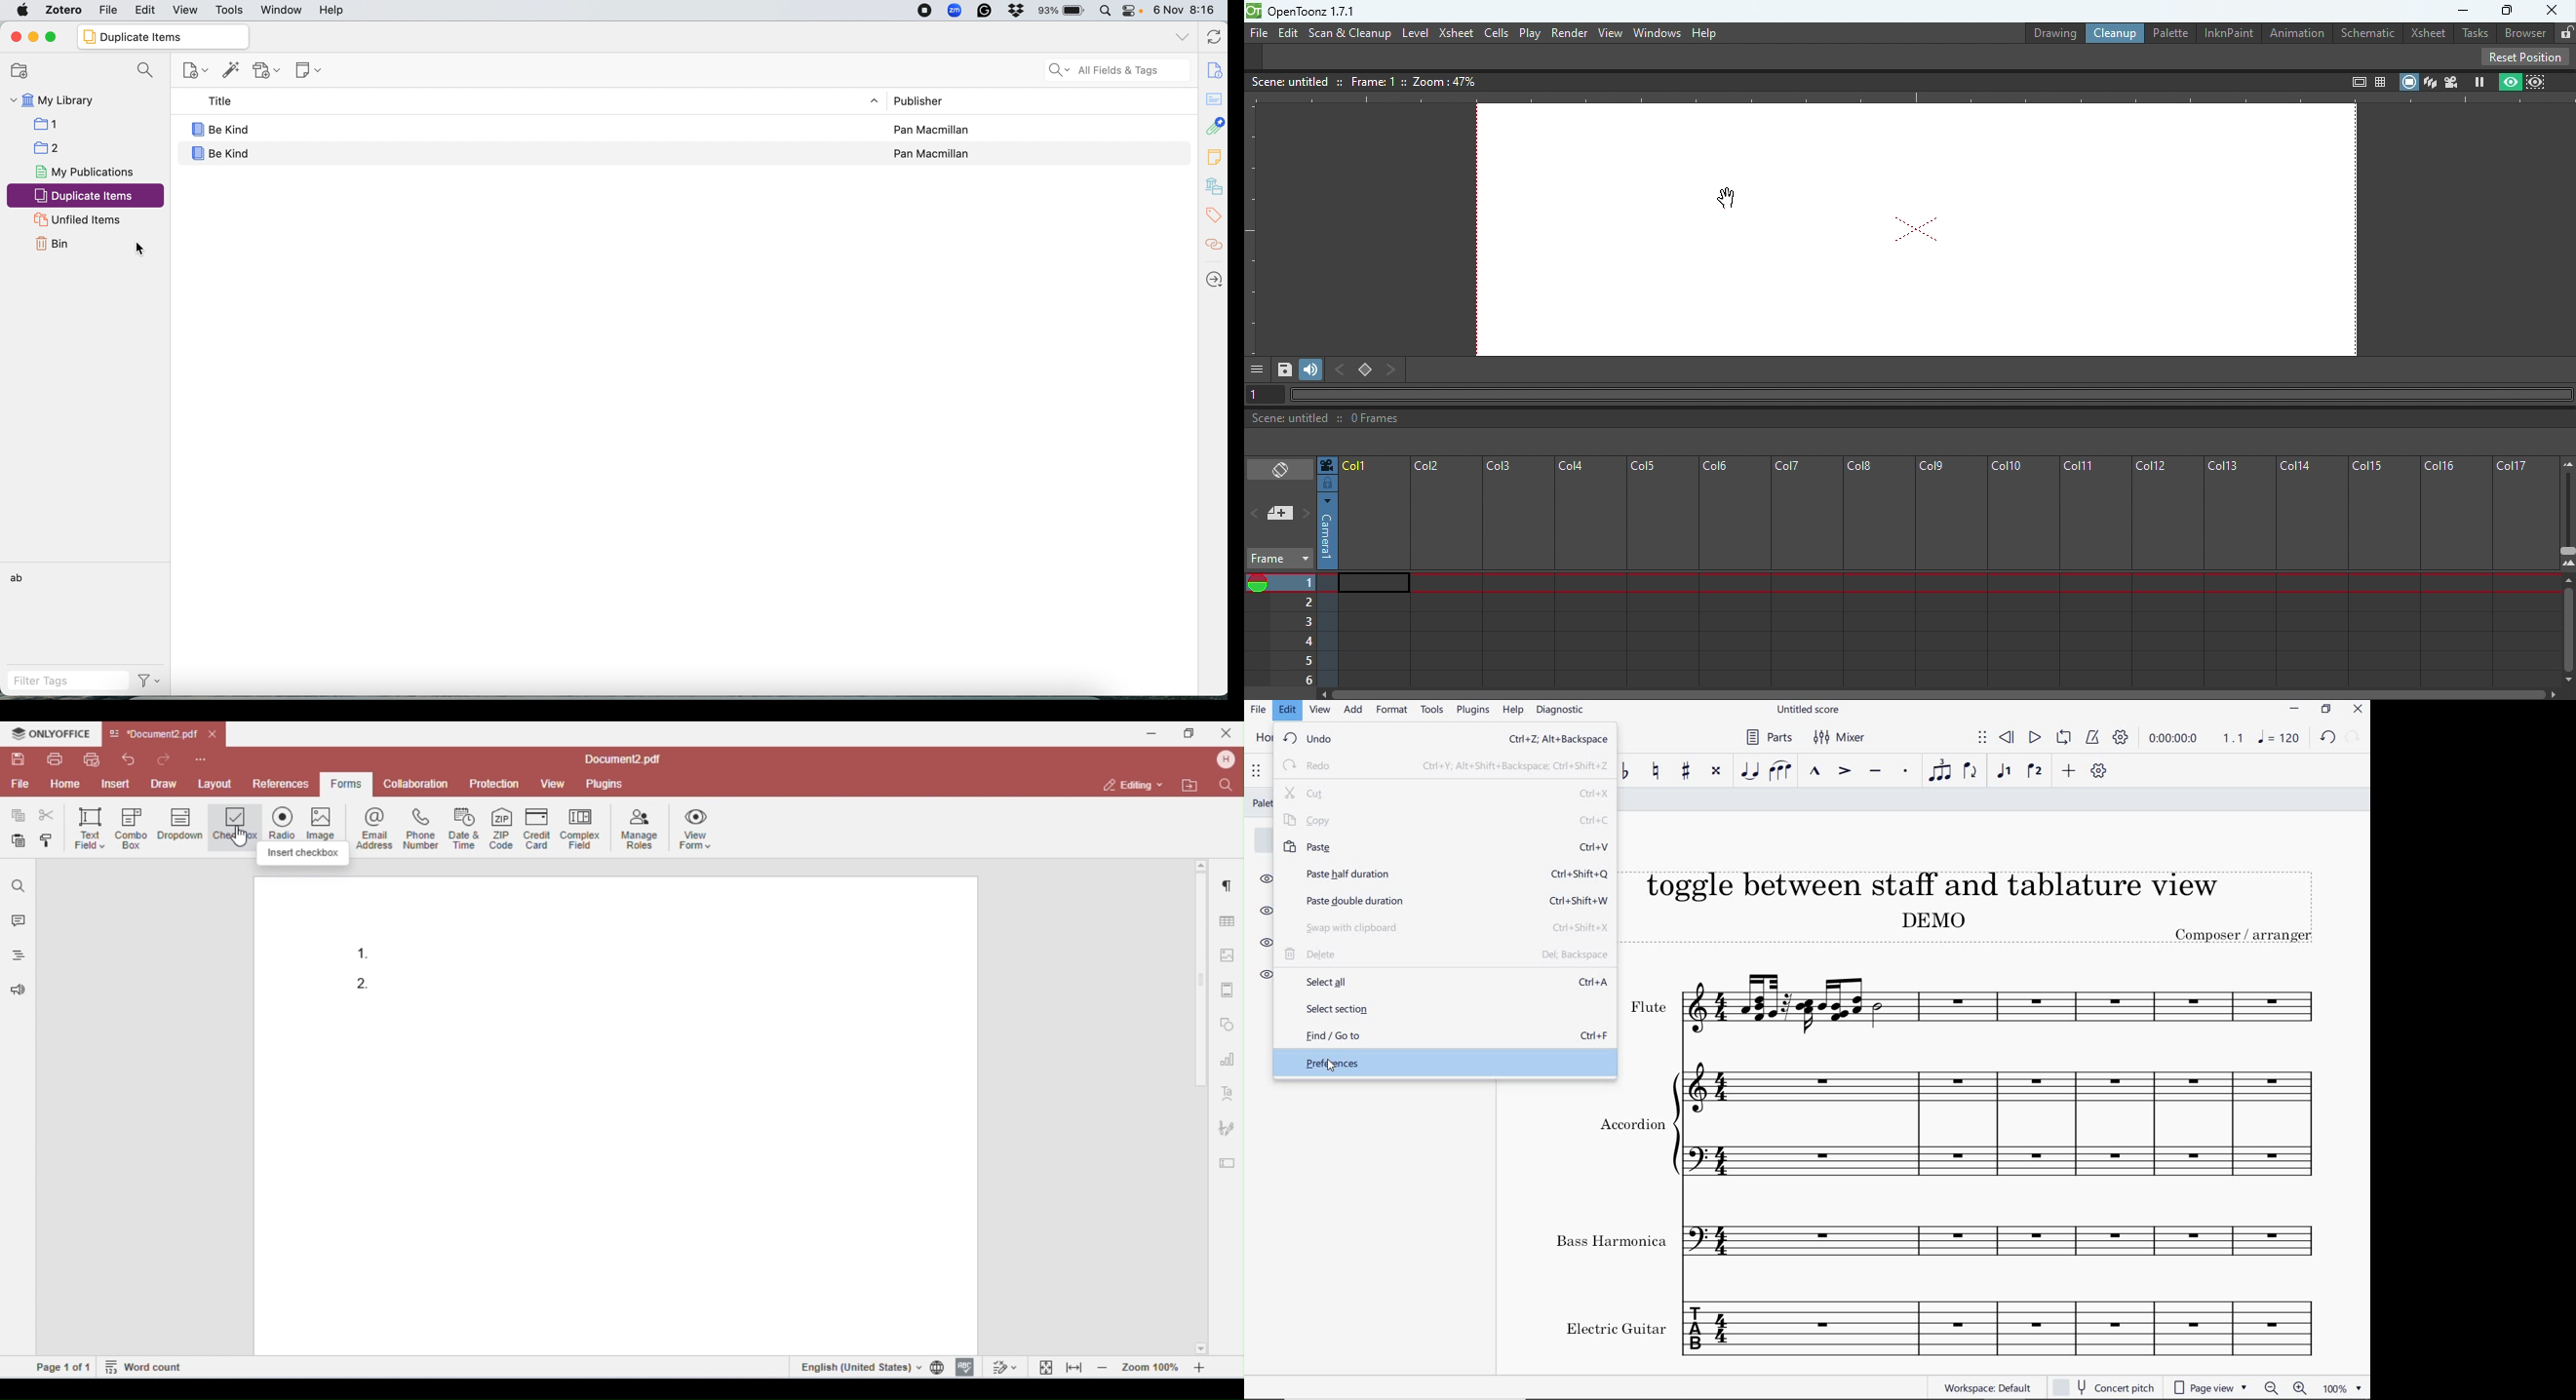  What do you see at coordinates (94, 123) in the screenshot?
I see `File 1` at bounding box center [94, 123].